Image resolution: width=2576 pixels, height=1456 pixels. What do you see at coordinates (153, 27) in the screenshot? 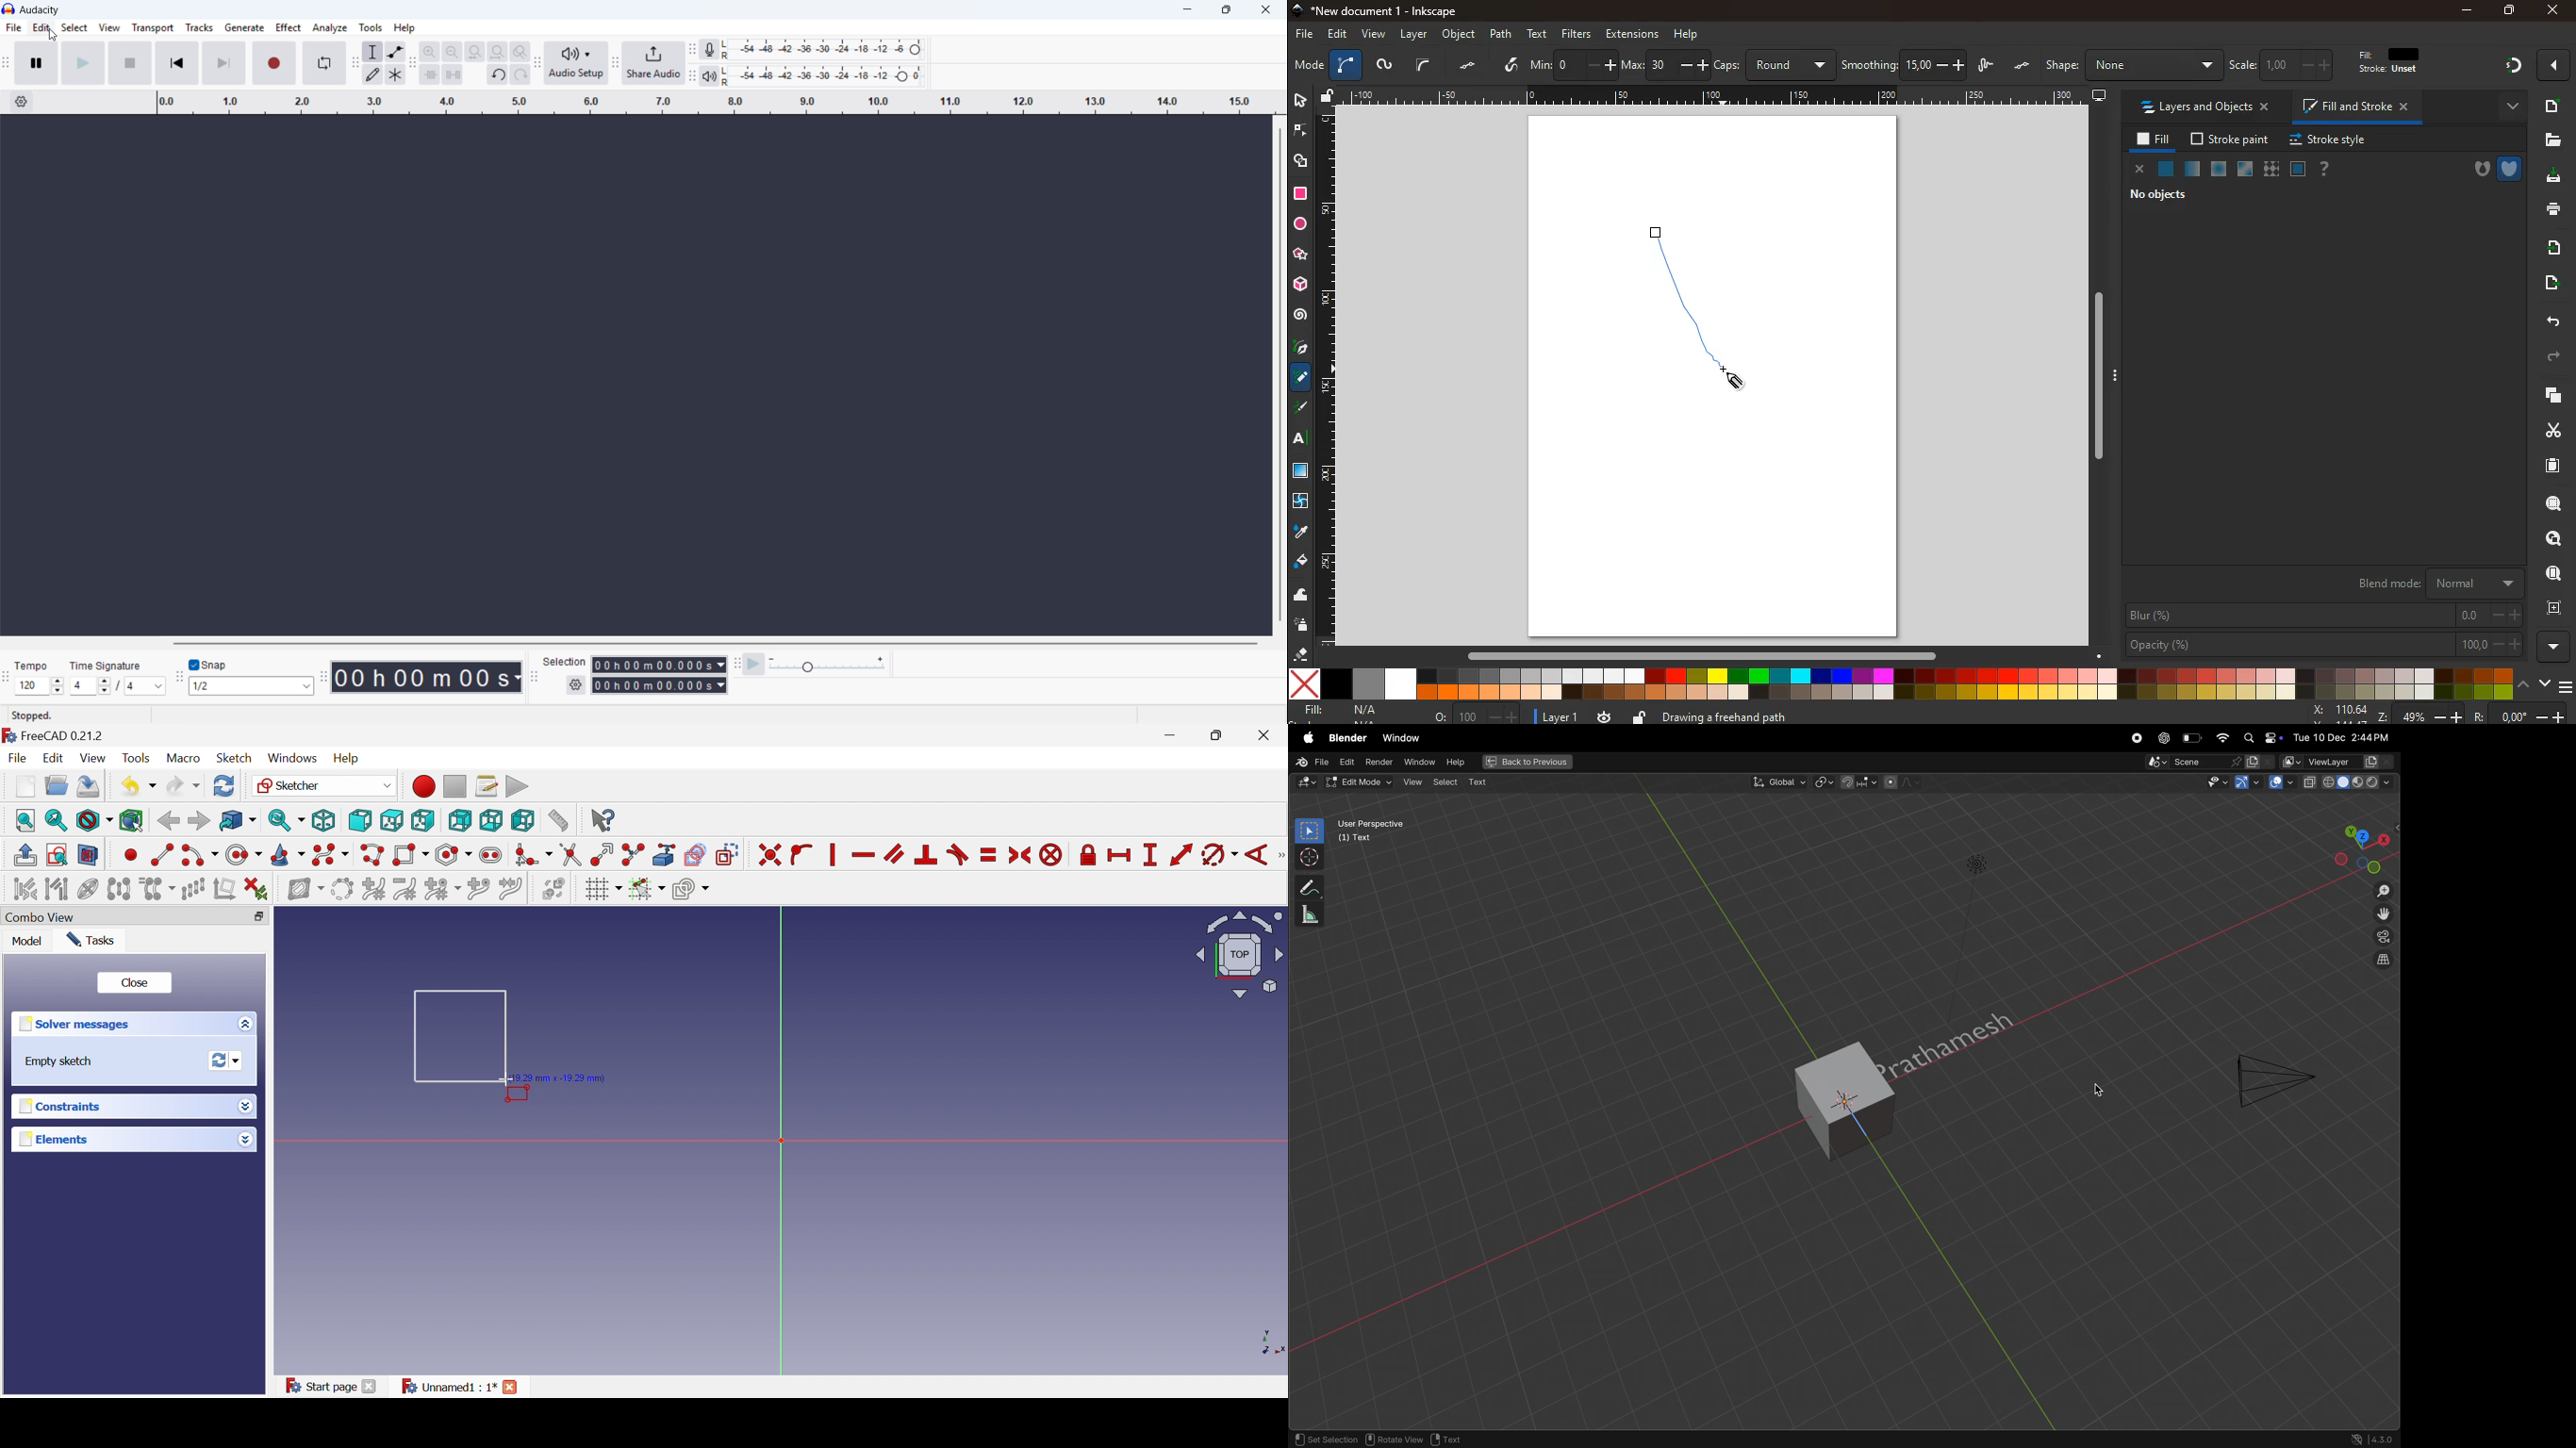
I see `transport` at bounding box center [153, 27].